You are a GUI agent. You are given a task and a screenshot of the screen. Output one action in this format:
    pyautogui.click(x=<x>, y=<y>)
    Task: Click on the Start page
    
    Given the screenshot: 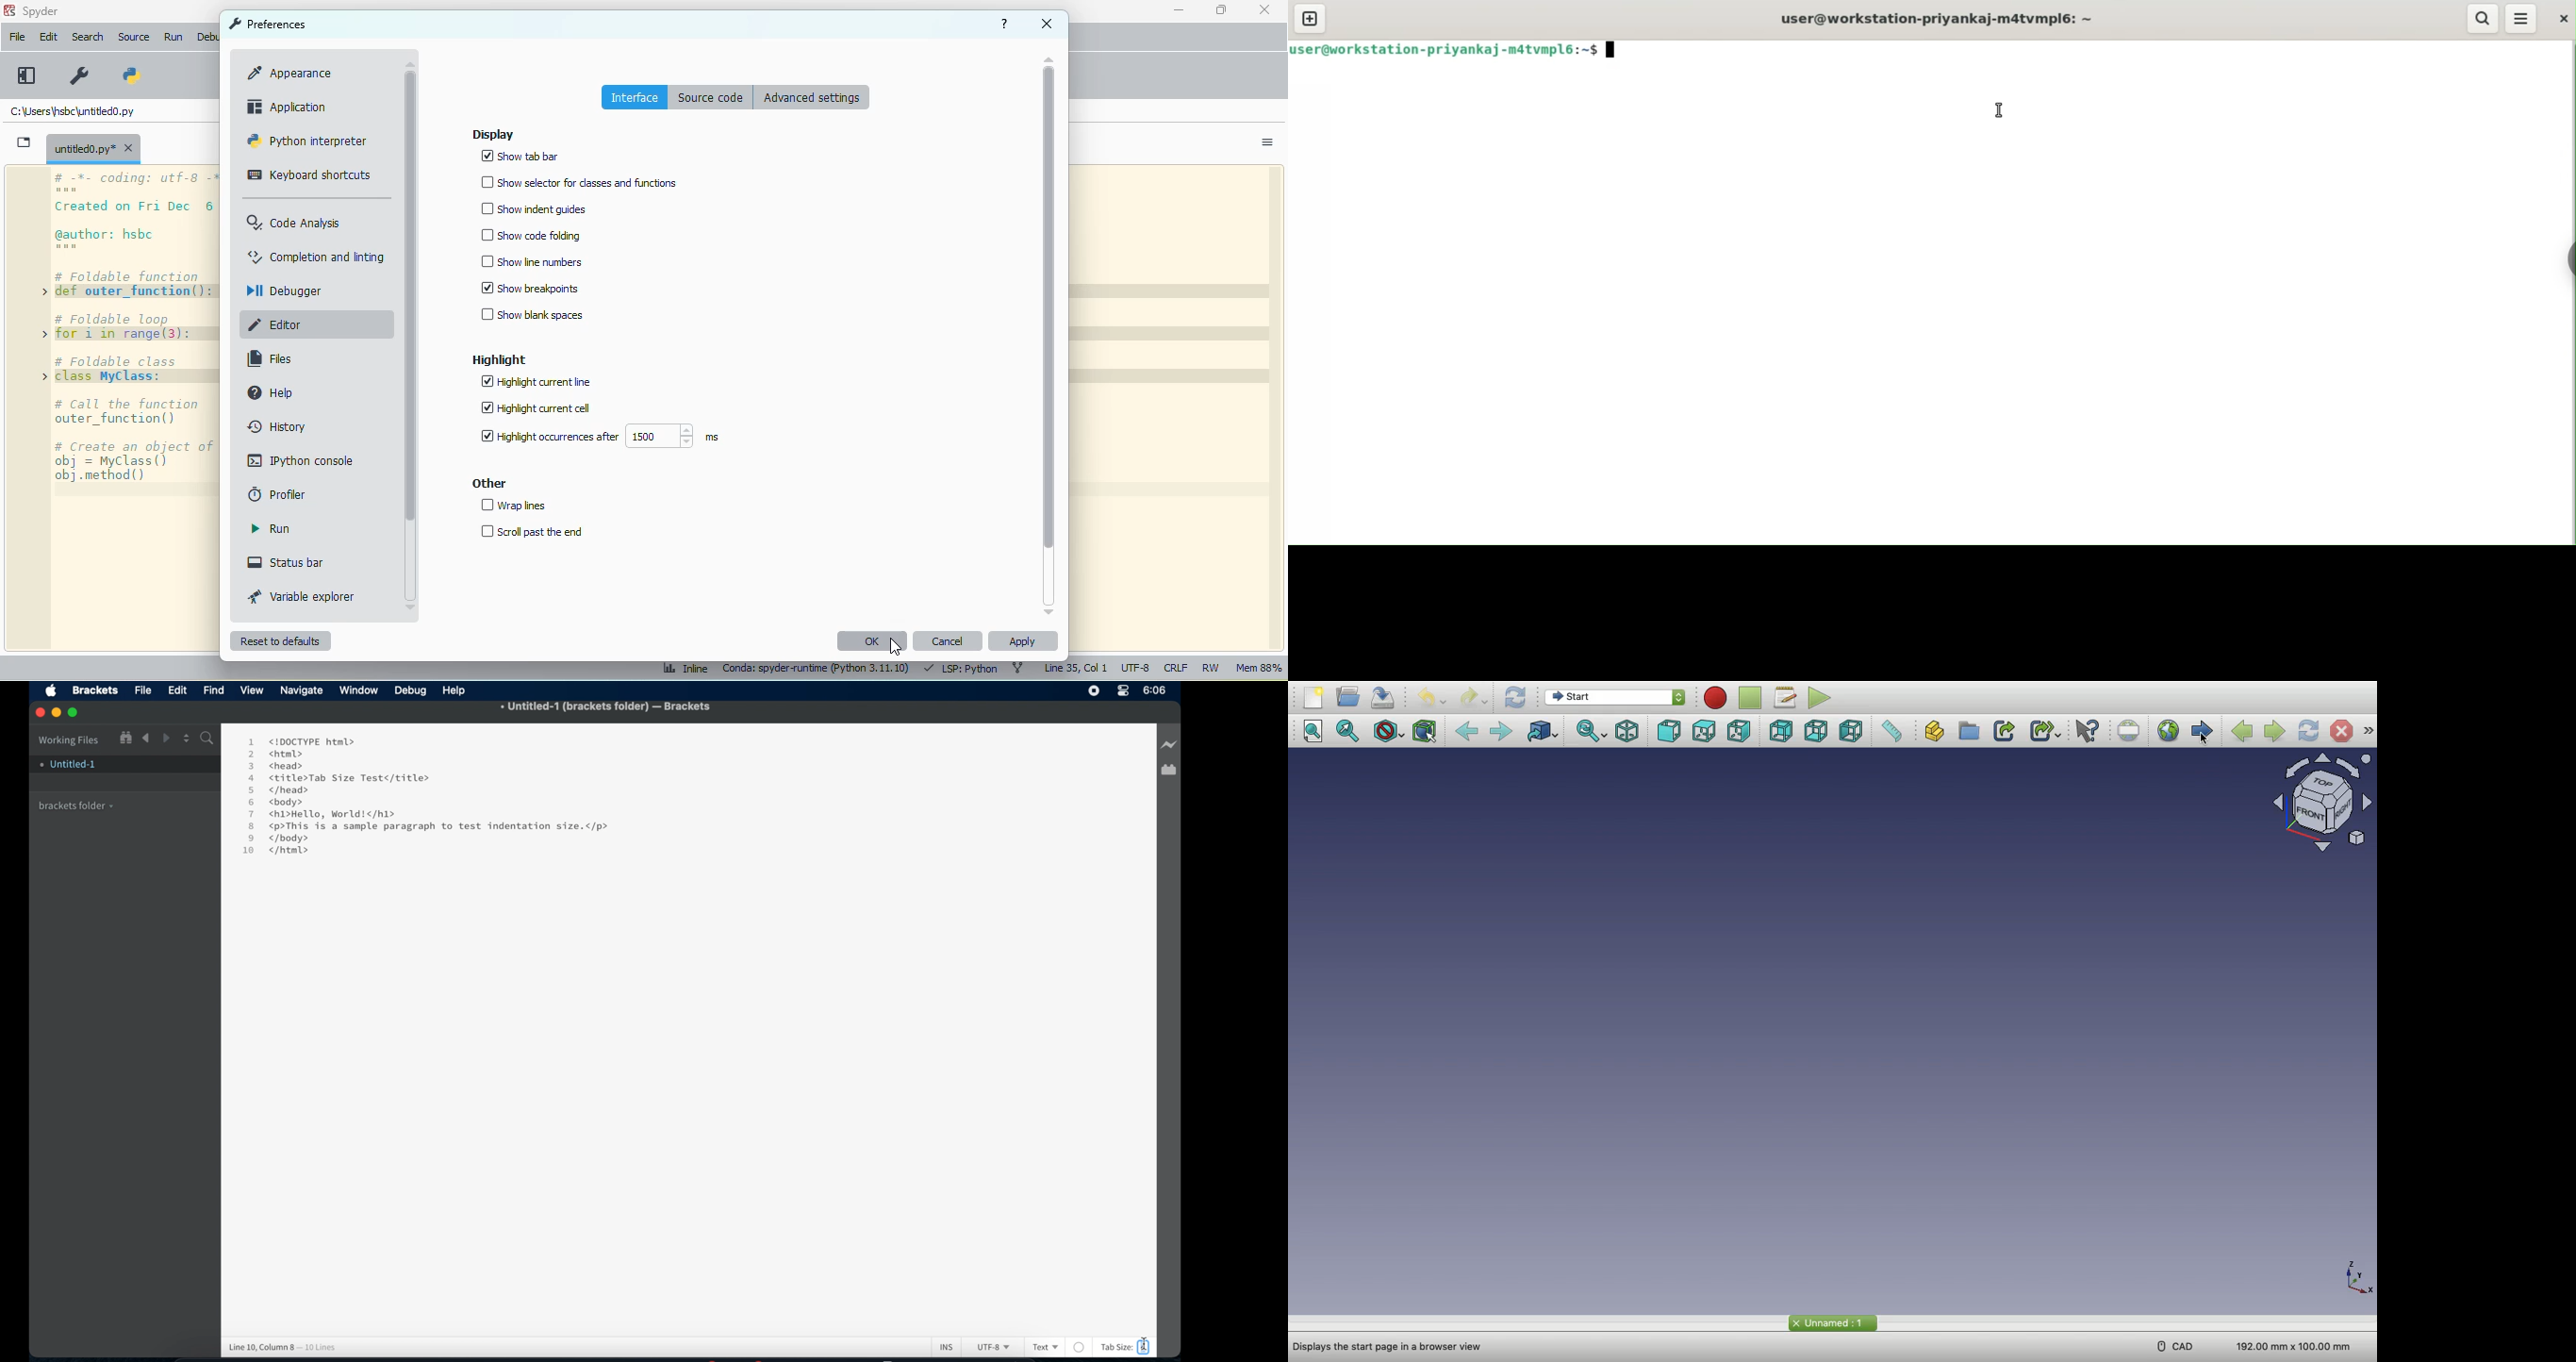 What is the action you would take?
    pyautogui.click(x=2202, y=731)
    